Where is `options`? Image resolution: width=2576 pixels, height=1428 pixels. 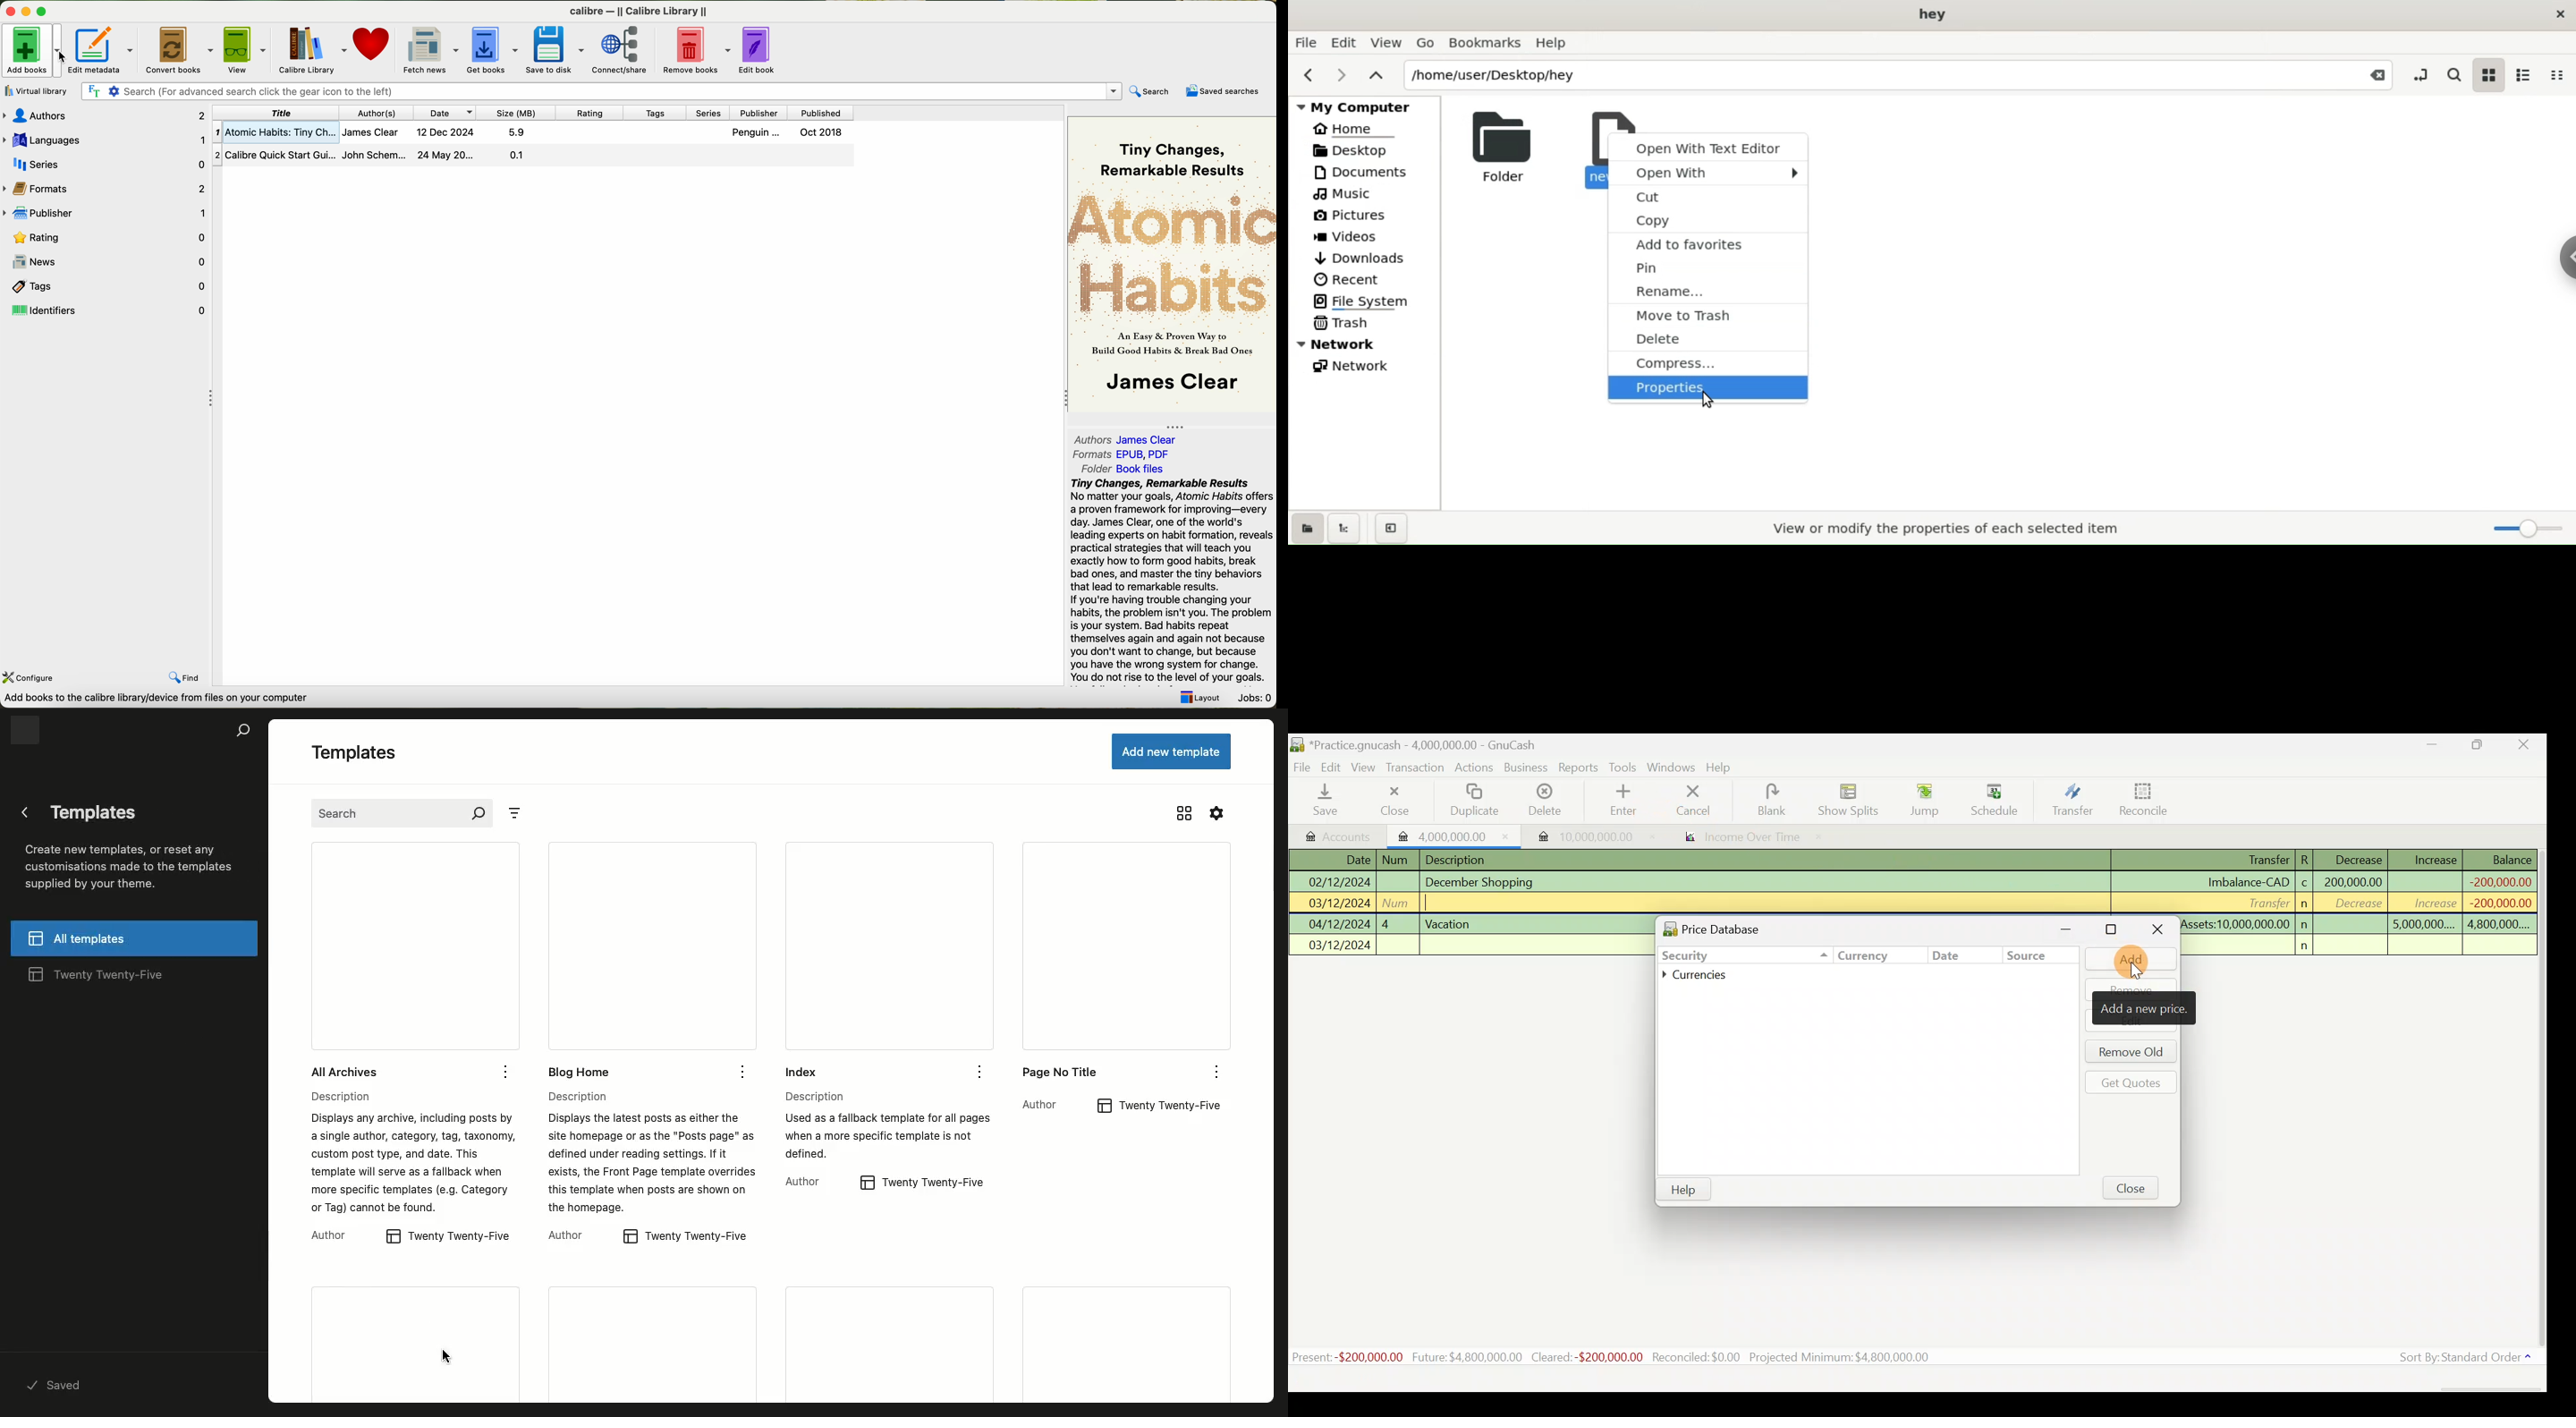
options is located at coordinates (981, 1073).